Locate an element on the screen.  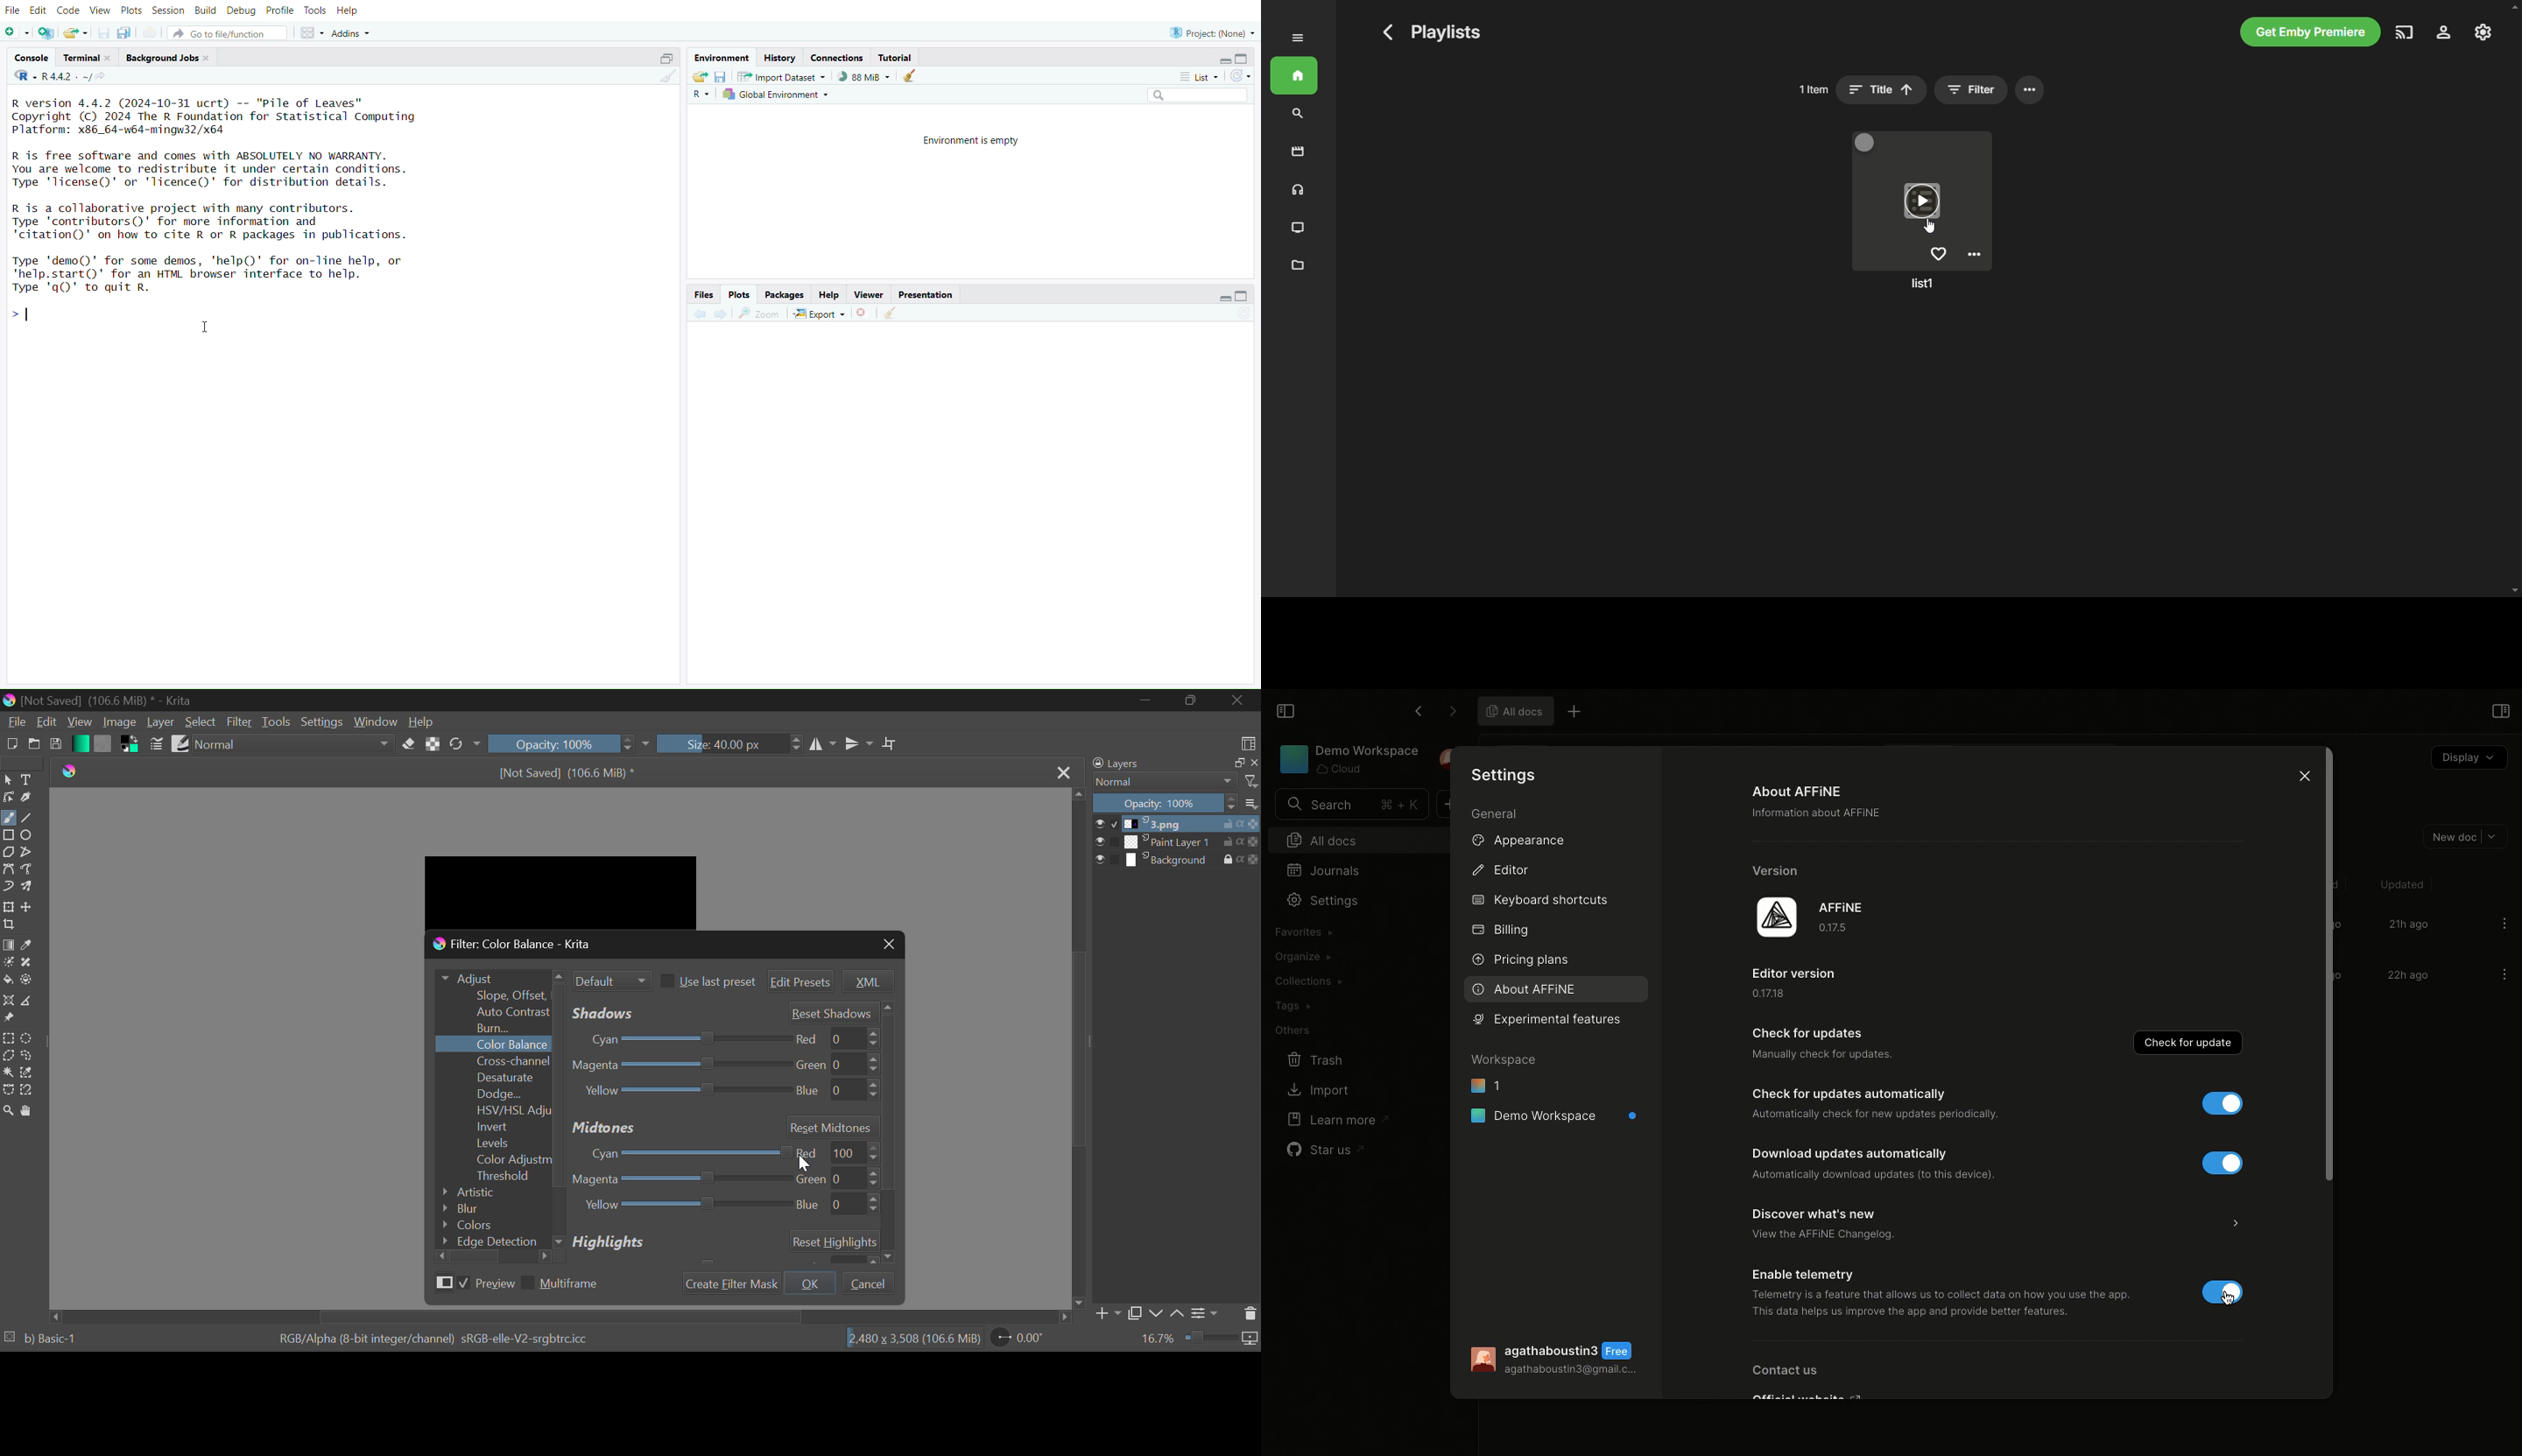
go to file/function is located at coordinates (227, 33).